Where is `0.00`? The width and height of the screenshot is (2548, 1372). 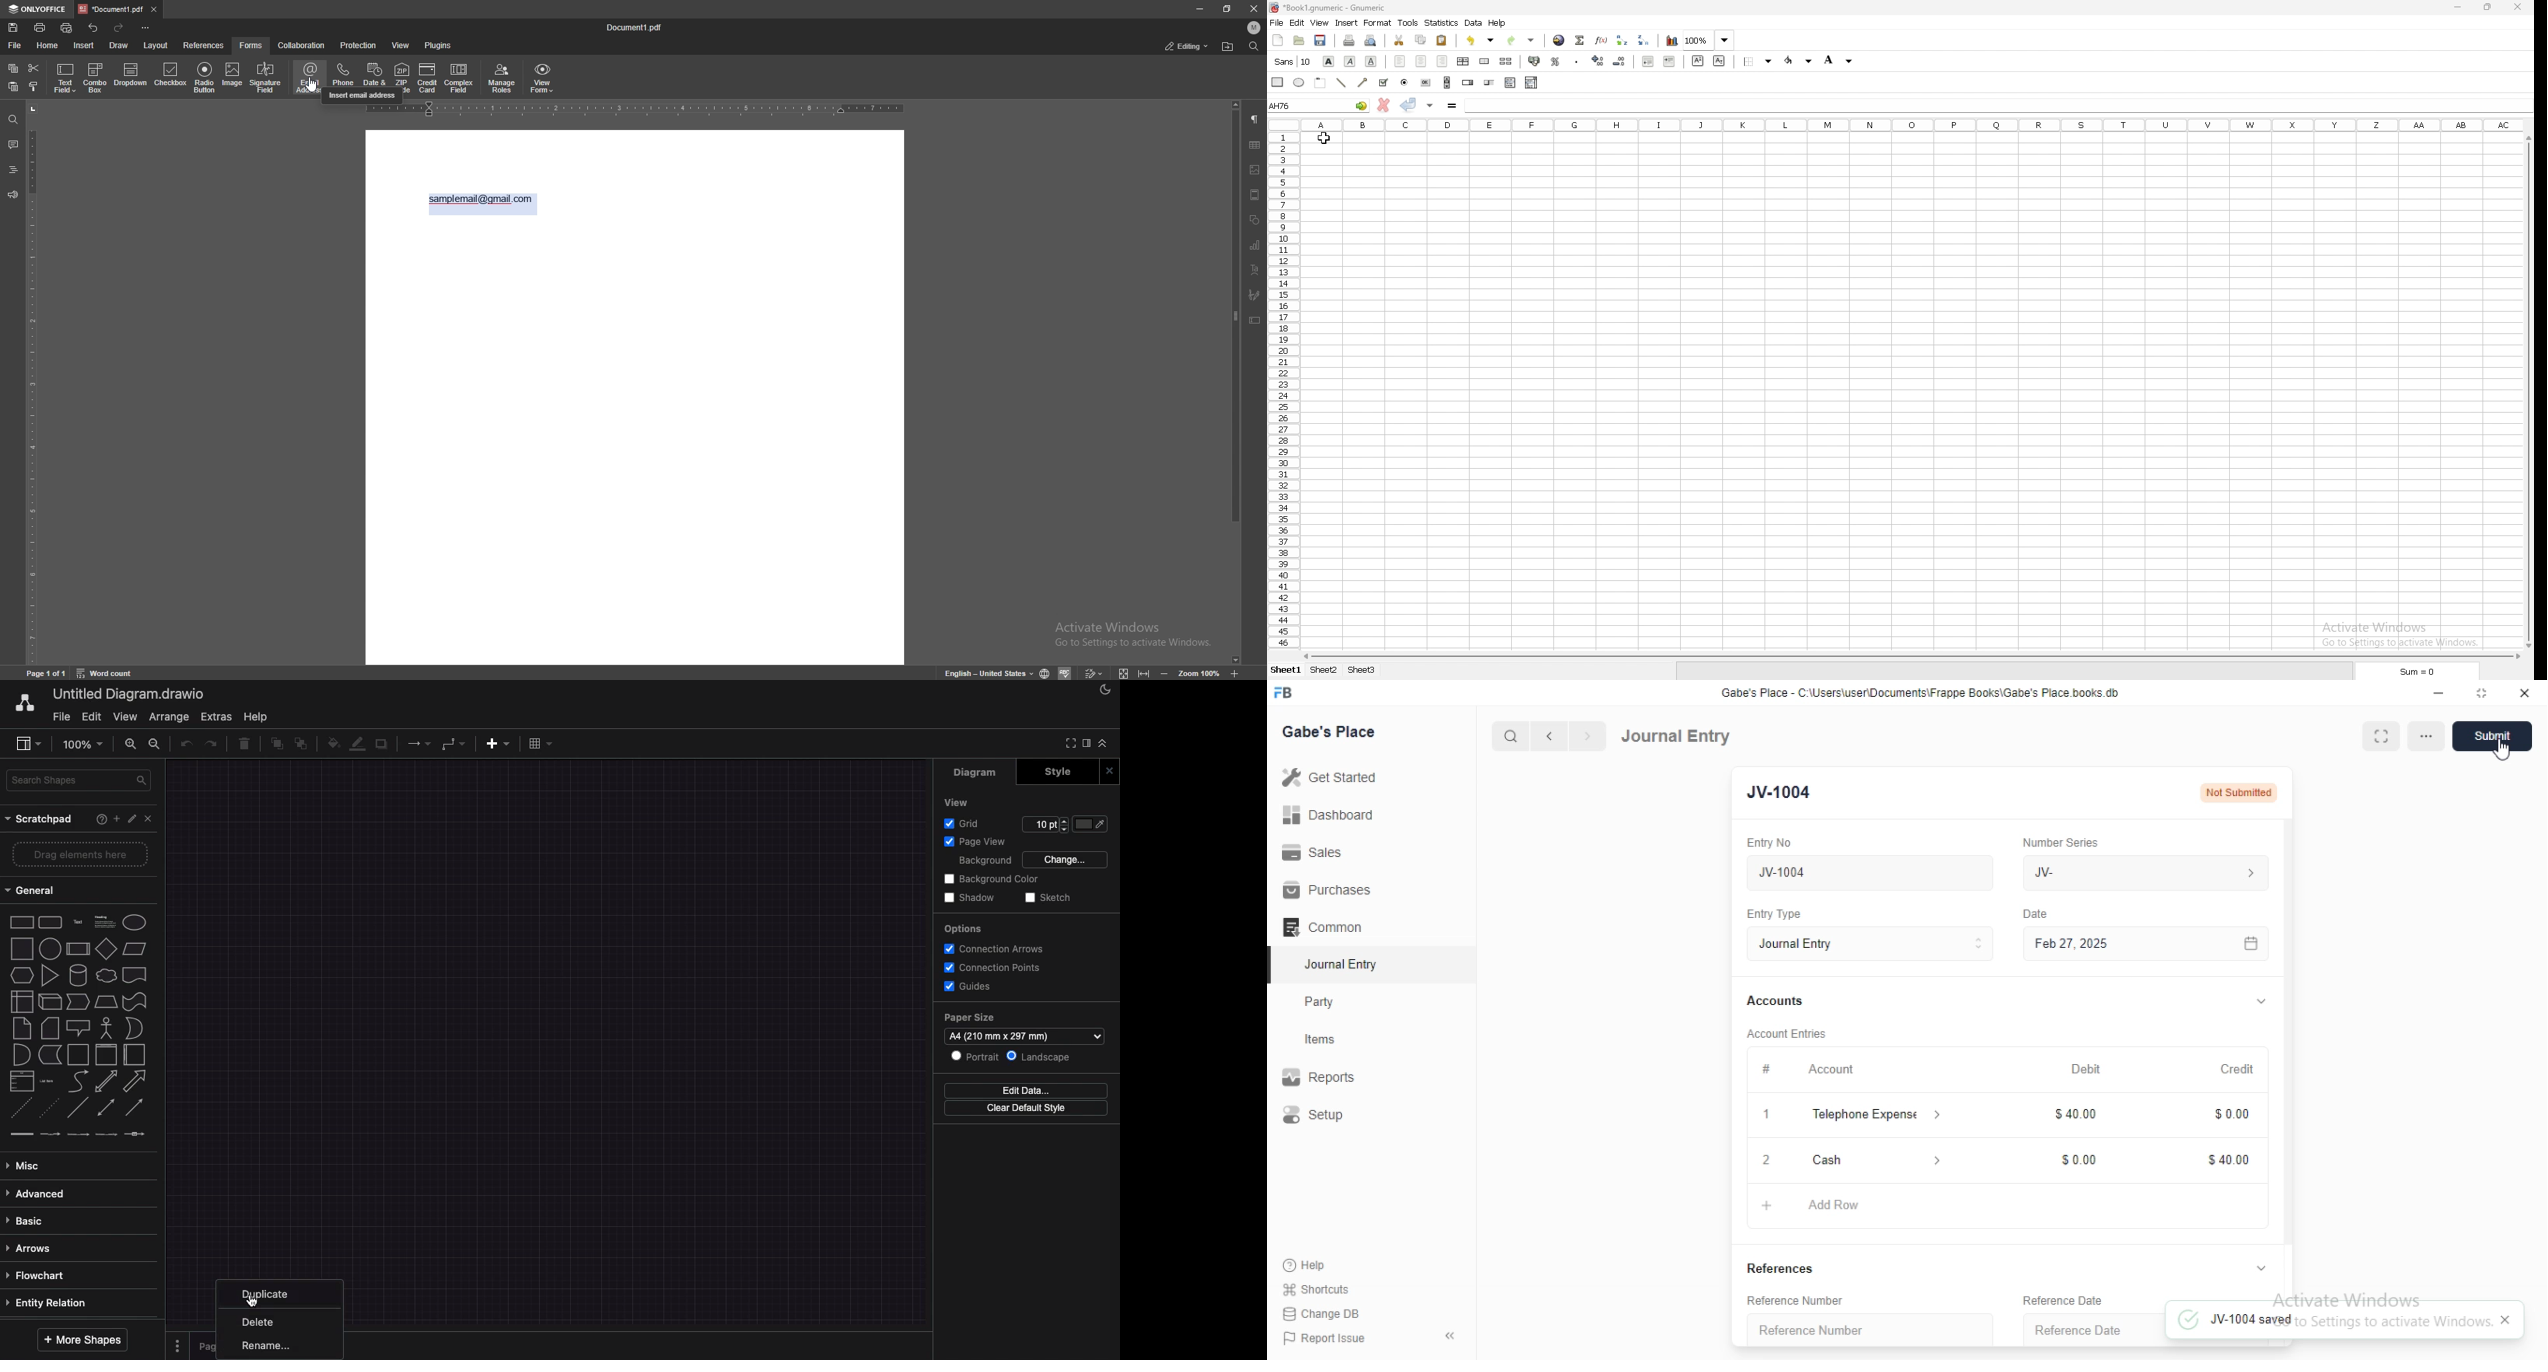 0.00 is located at coordinates (2074, 1160).